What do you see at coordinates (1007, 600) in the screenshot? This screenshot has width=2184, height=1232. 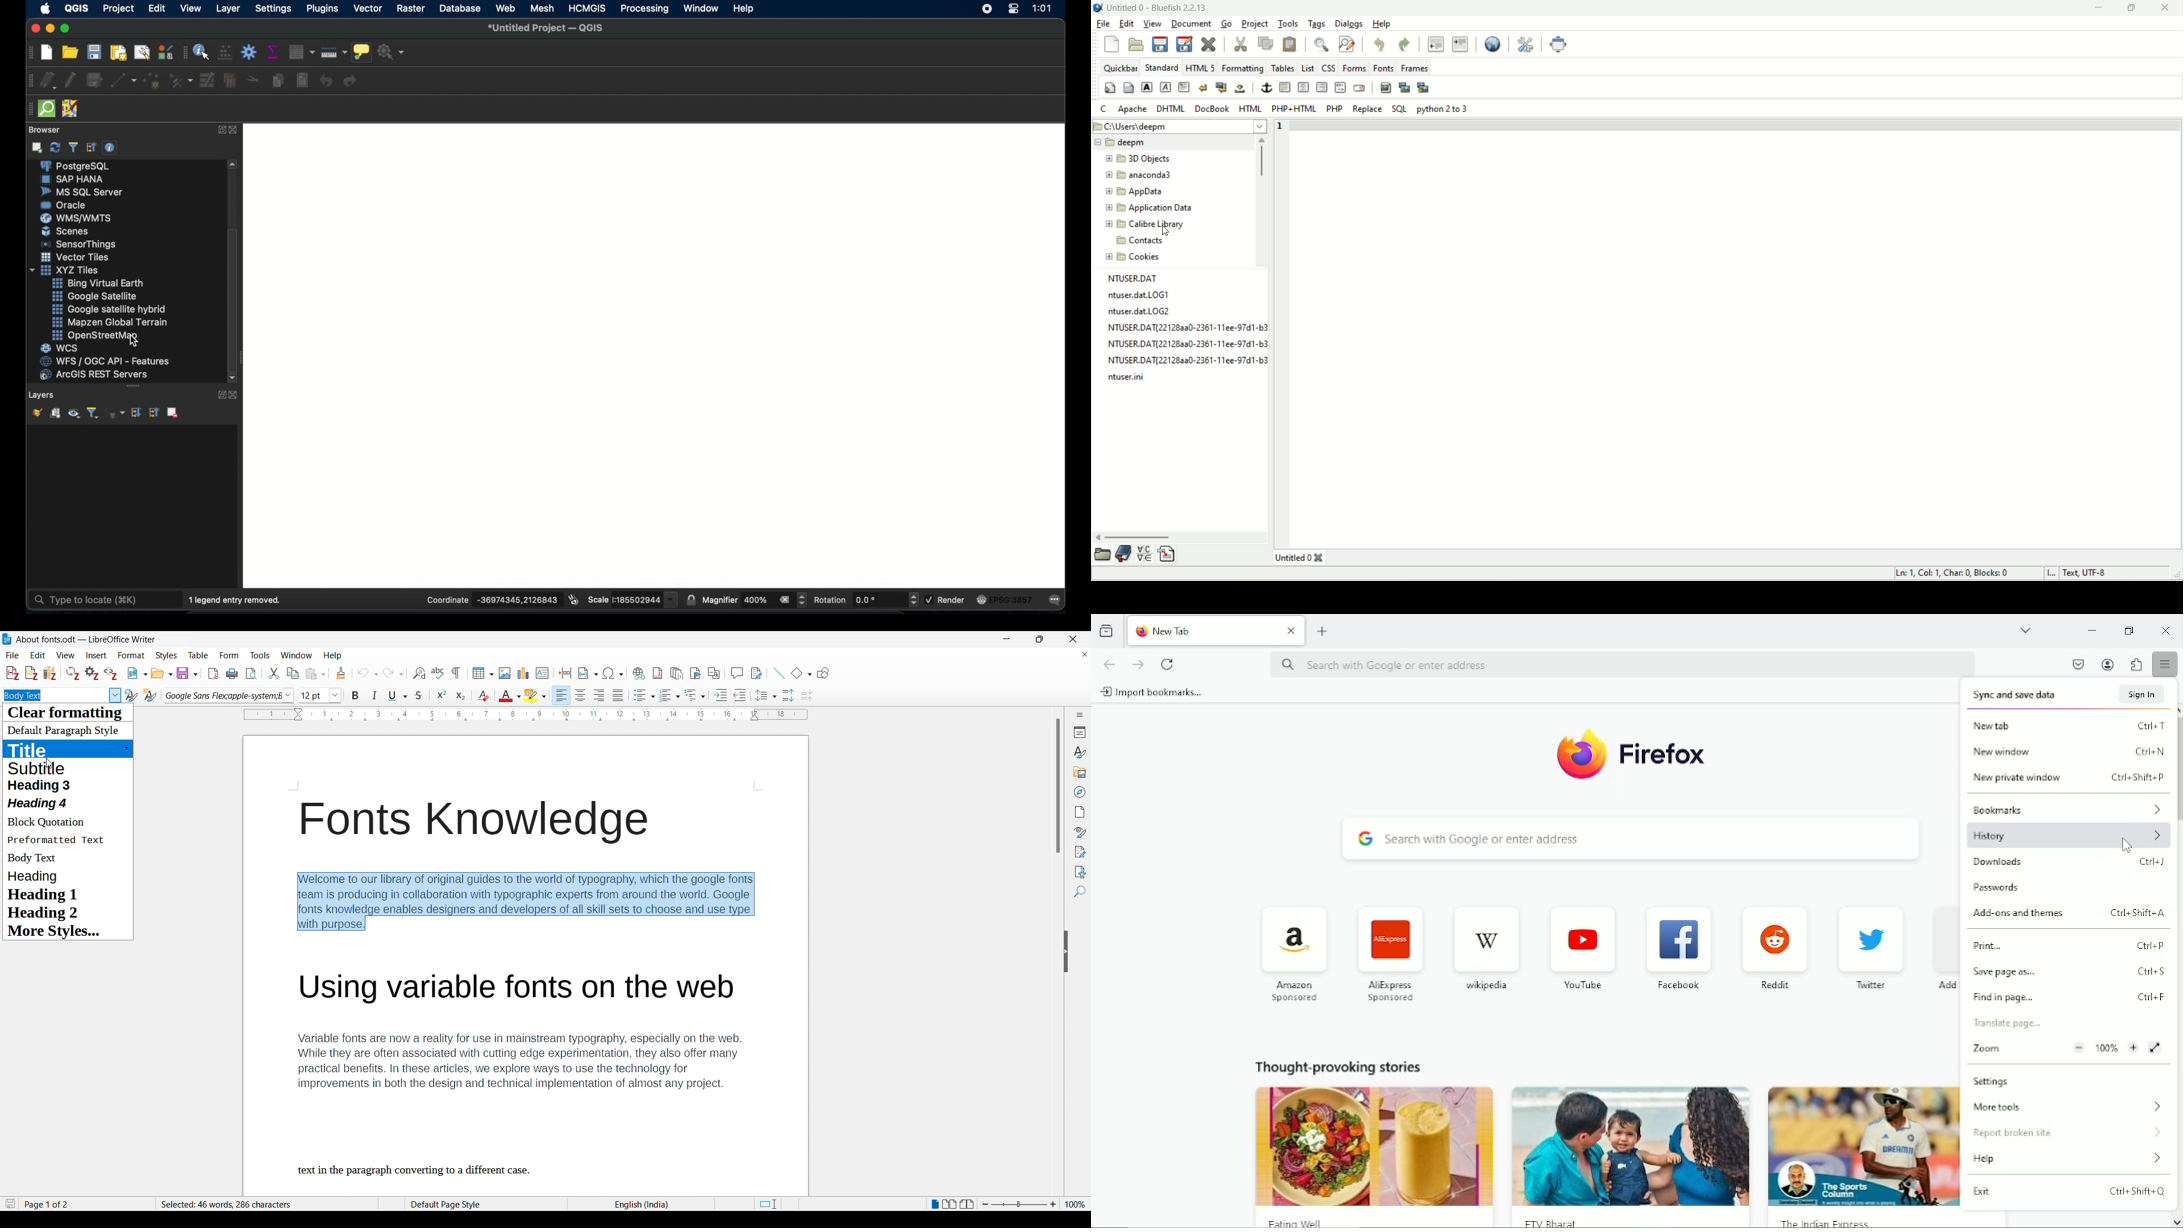 I see `current crs` at bounding box center [1007, 600].